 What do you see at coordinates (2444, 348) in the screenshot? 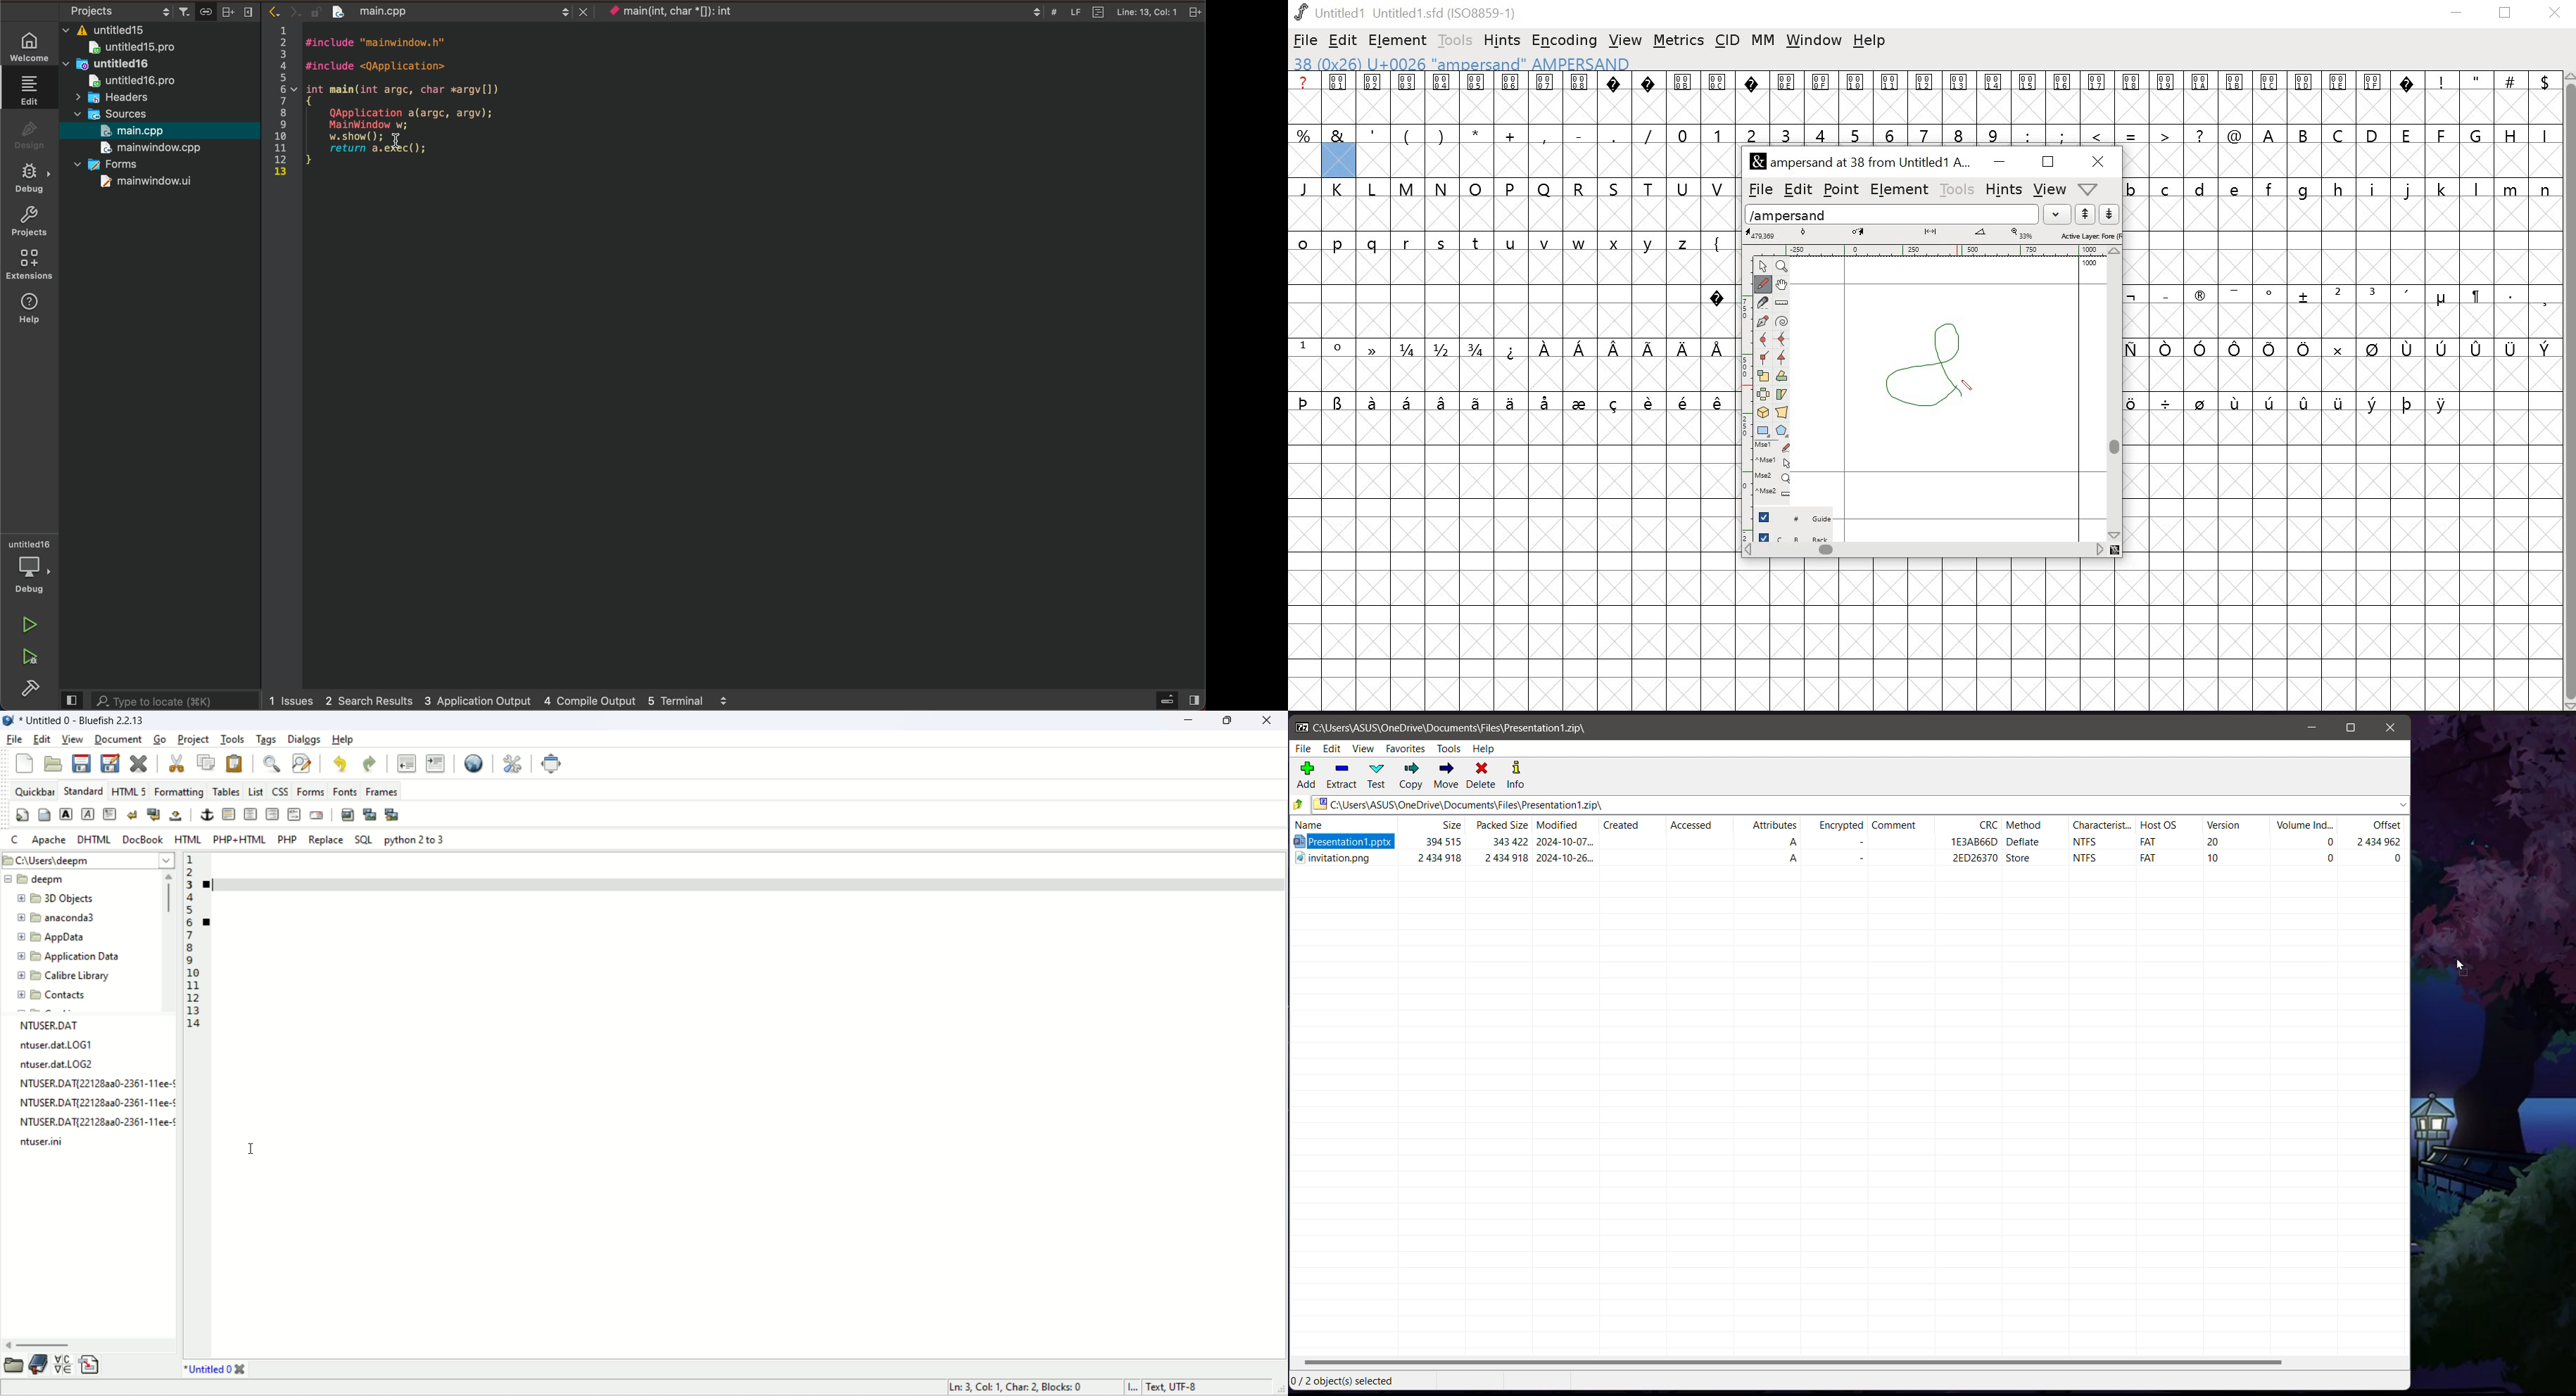
I see `symbol` at bounding box center [2444, 348].